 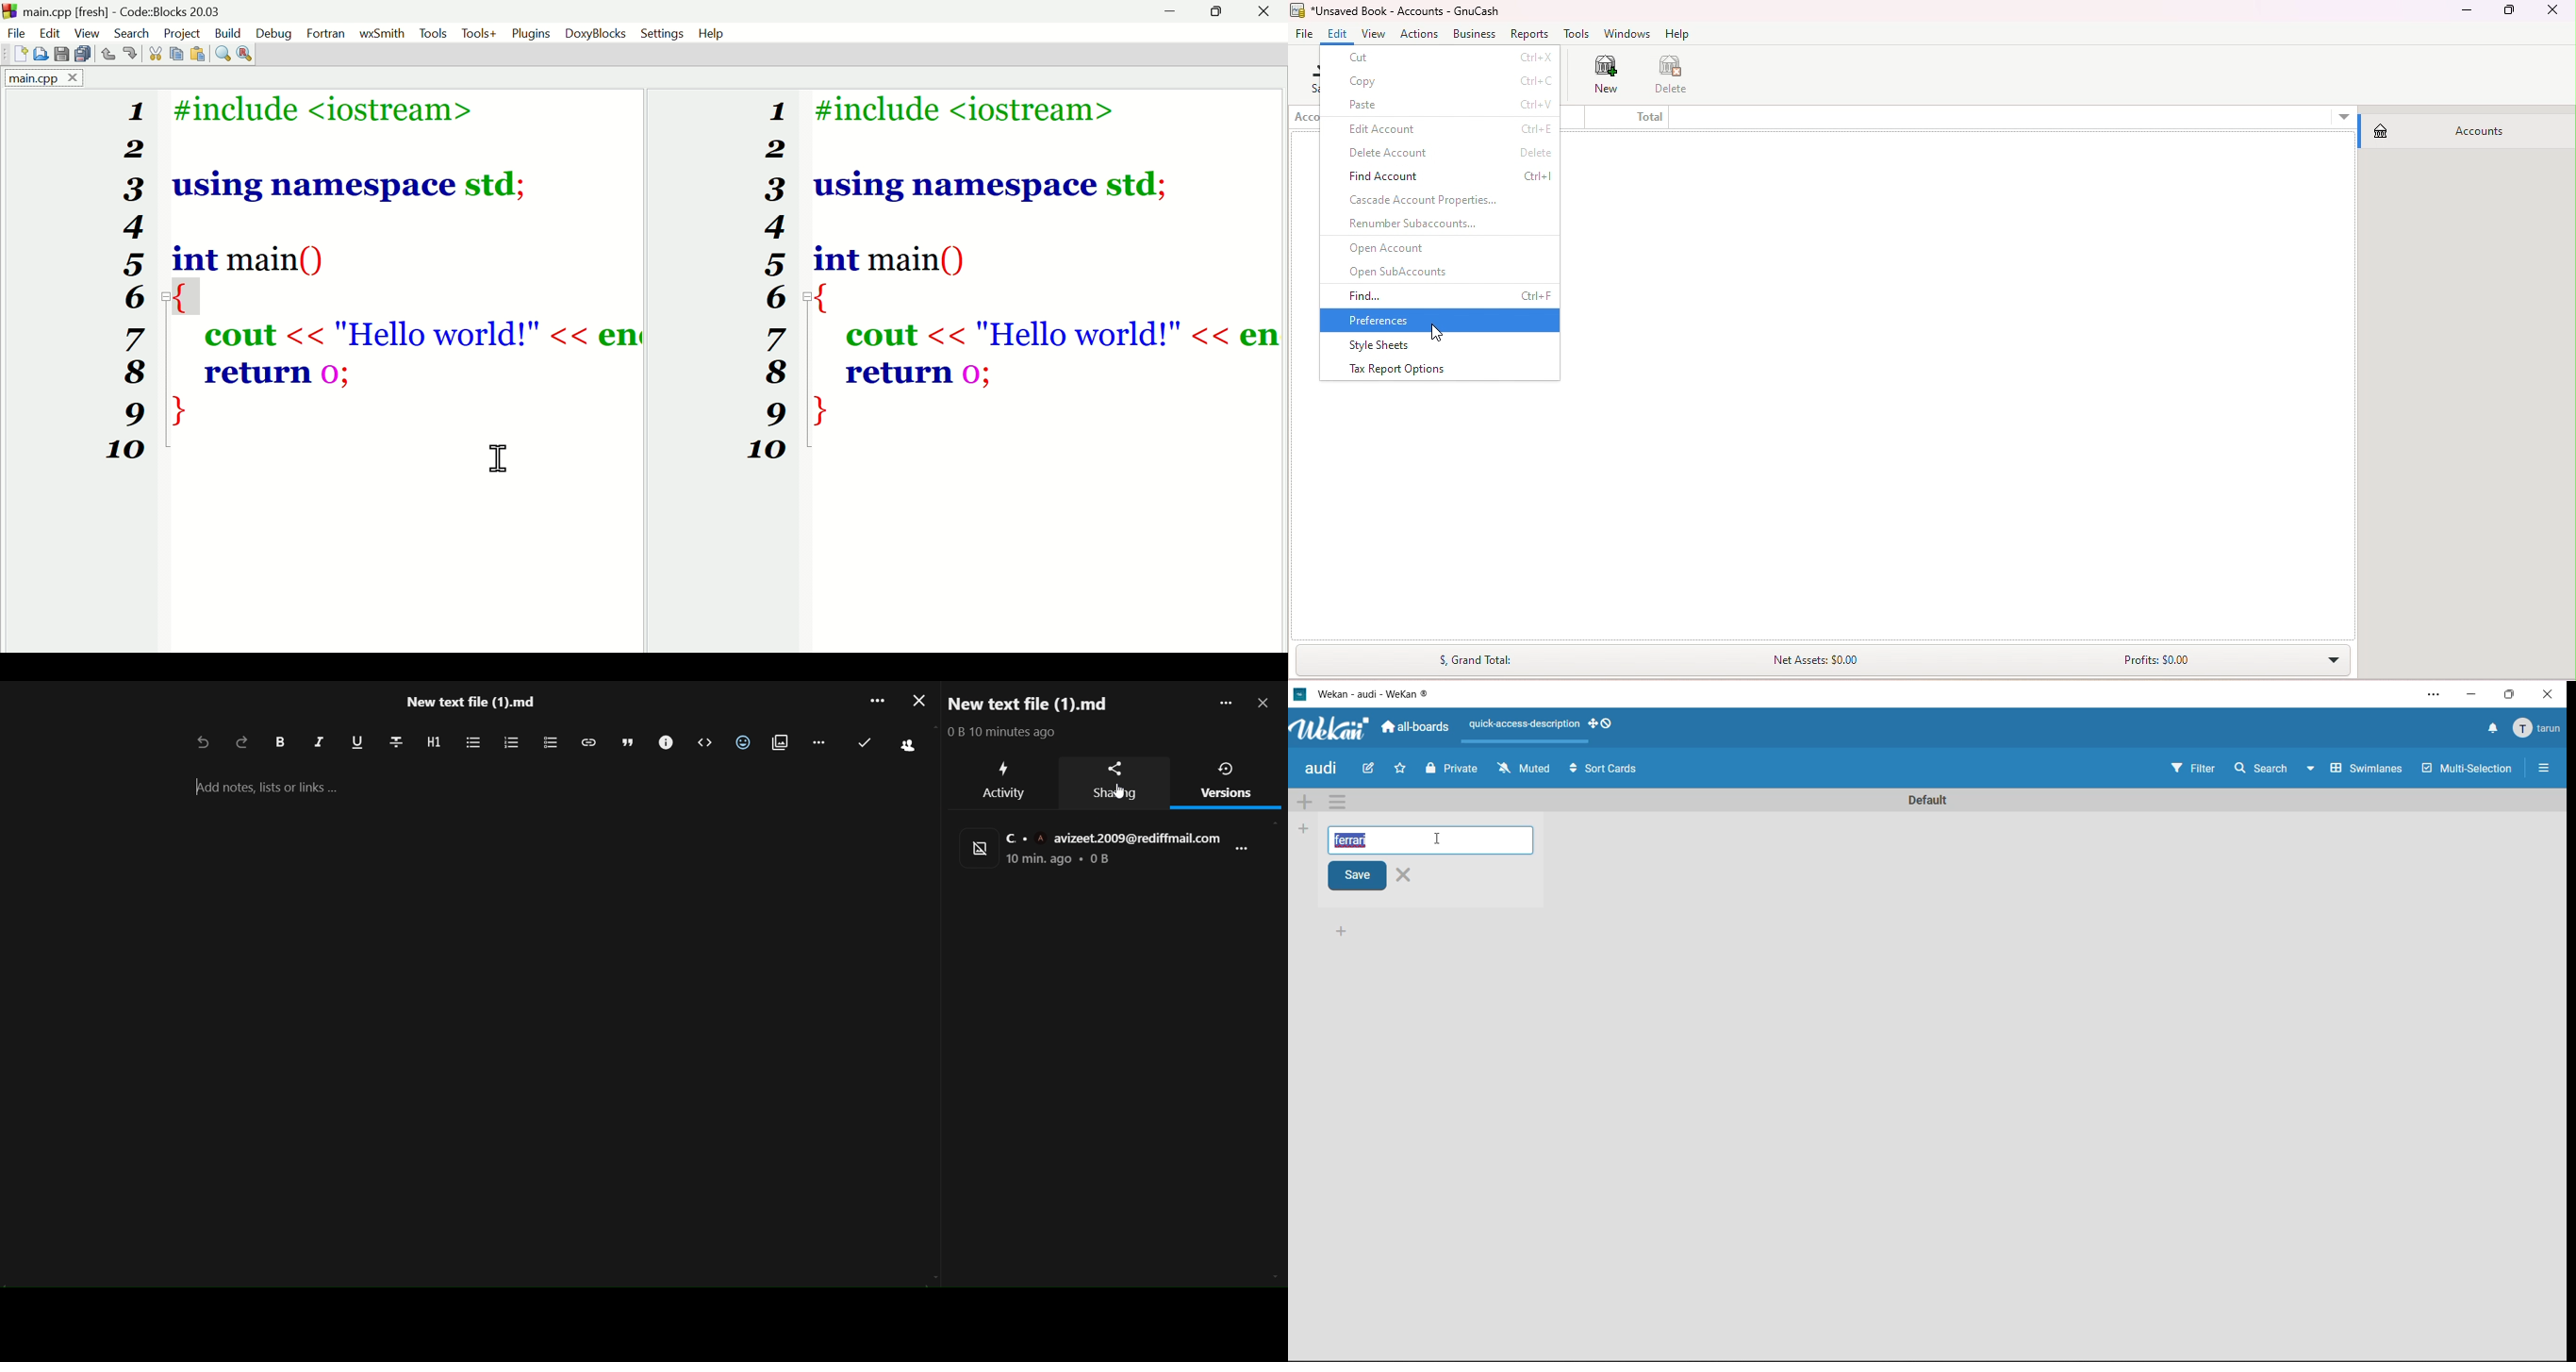 What do you see at coordinates (905, 747) in the screenshot?
I see `active people` at bounding box center [905, 747].